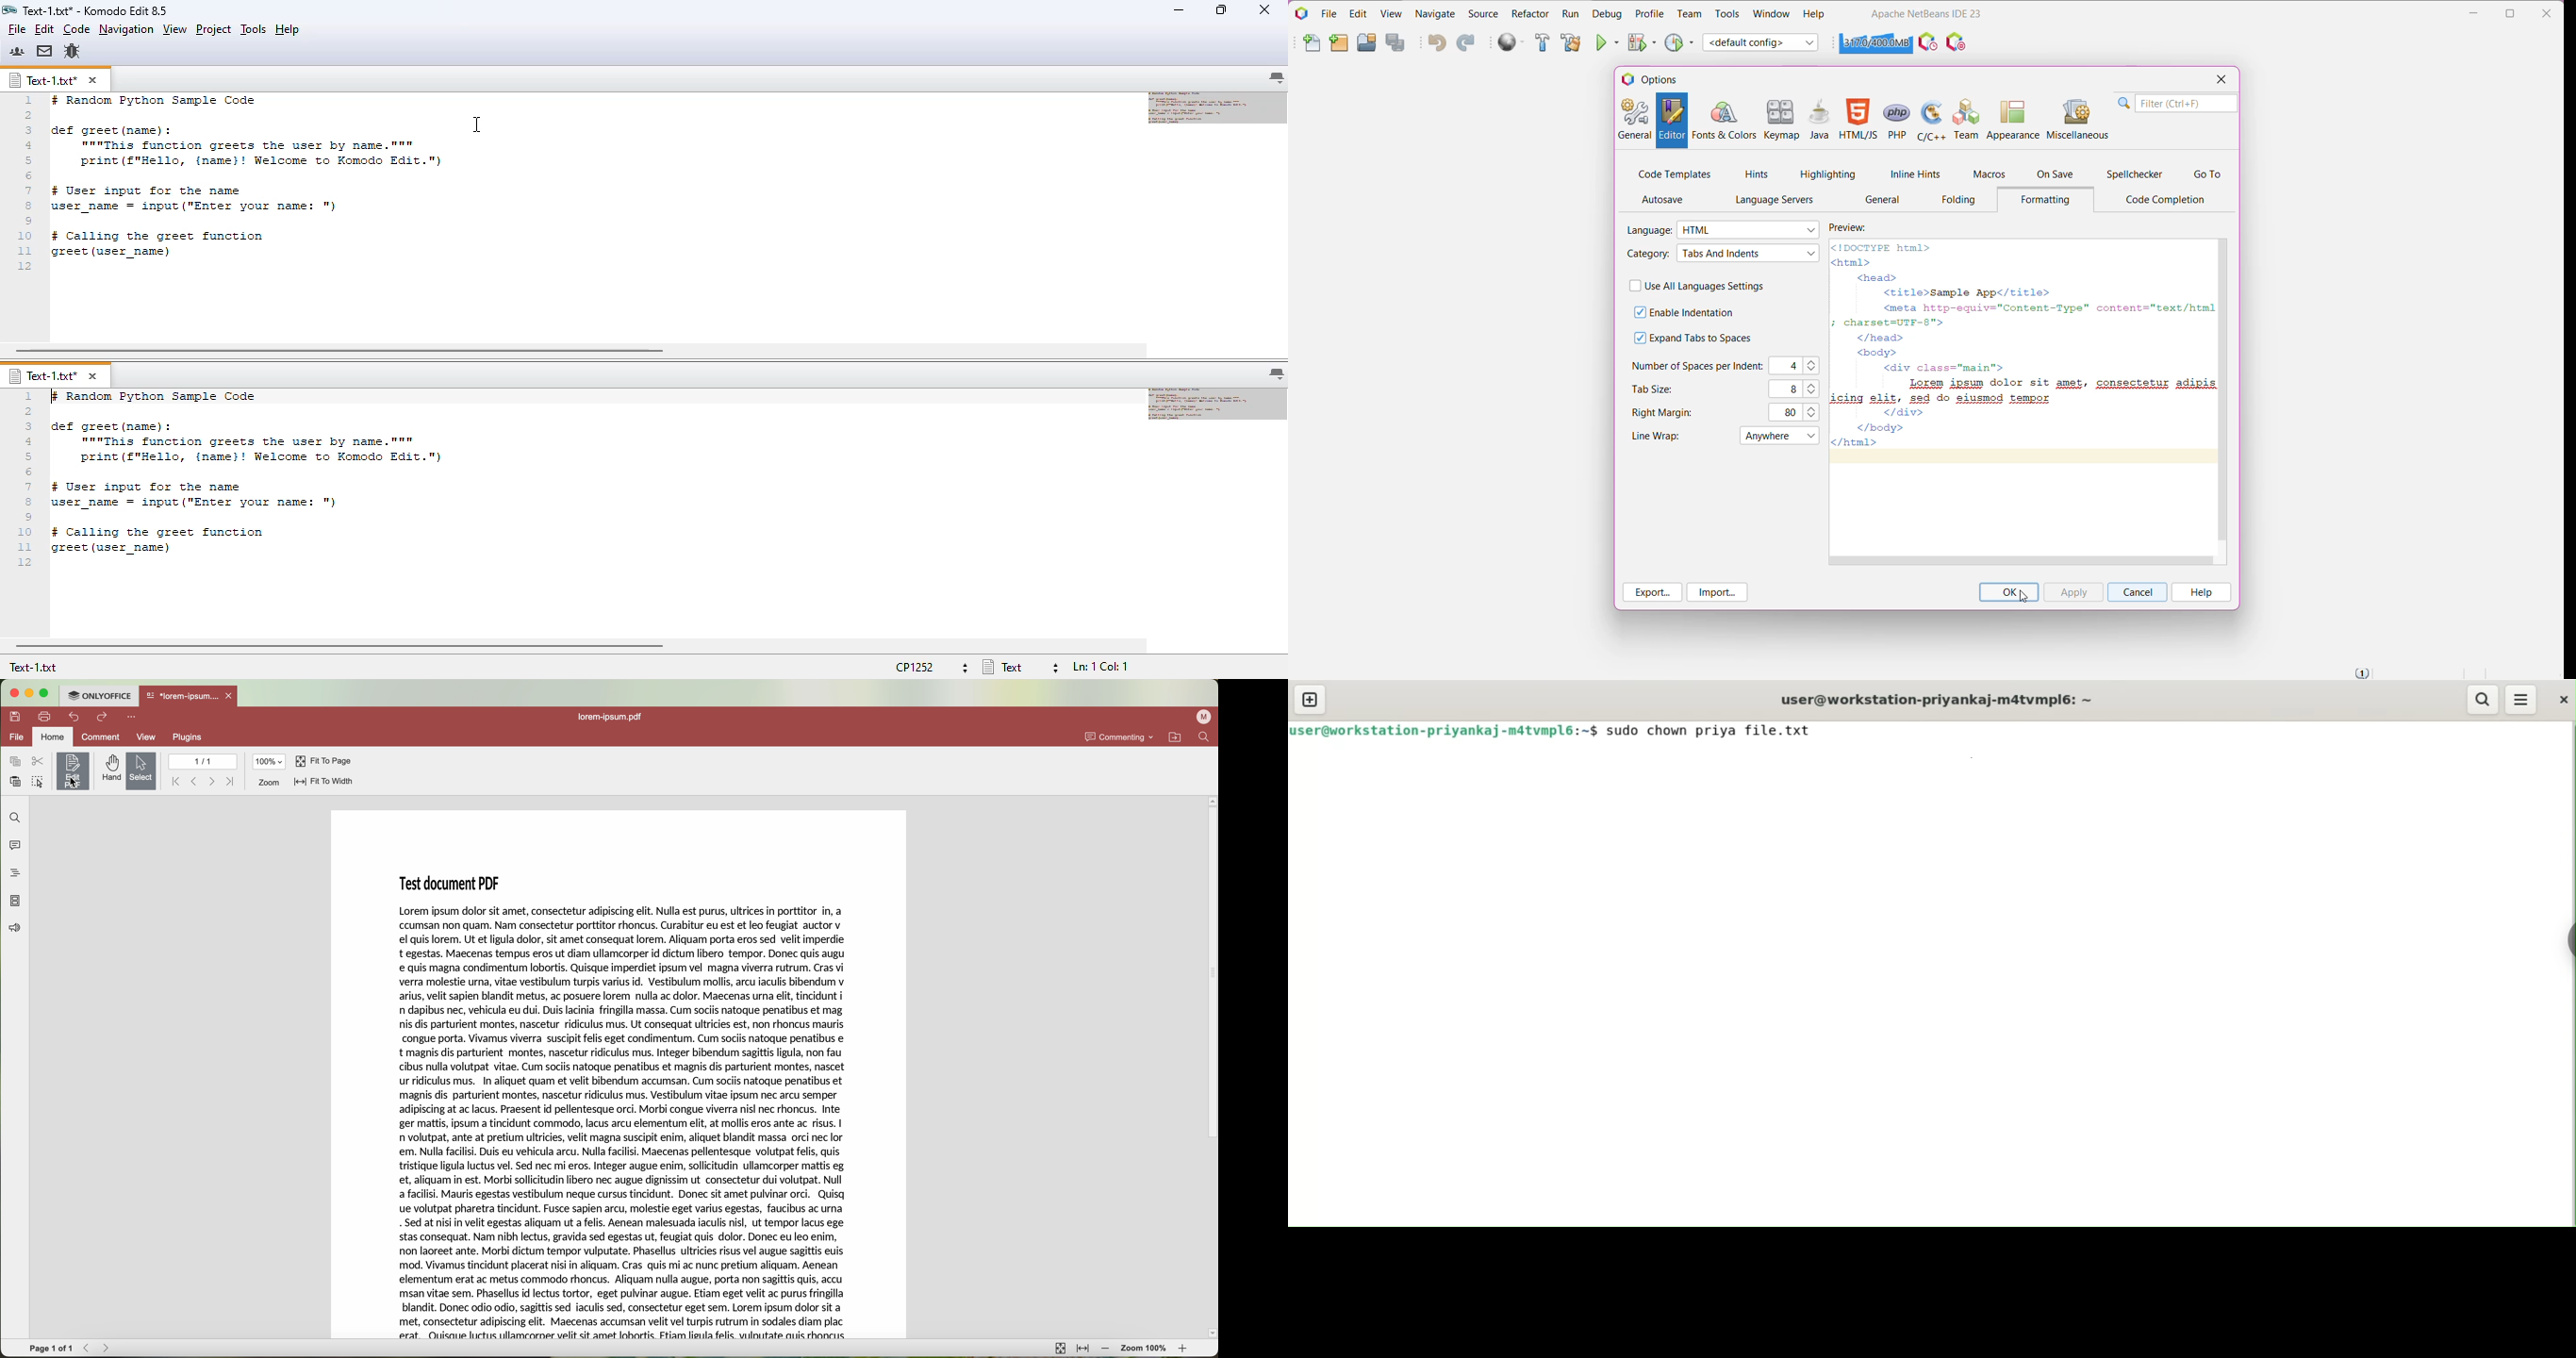 This screenshot has width=2576, height=1372. I want to click on zoom in, so click(1185, 1349).